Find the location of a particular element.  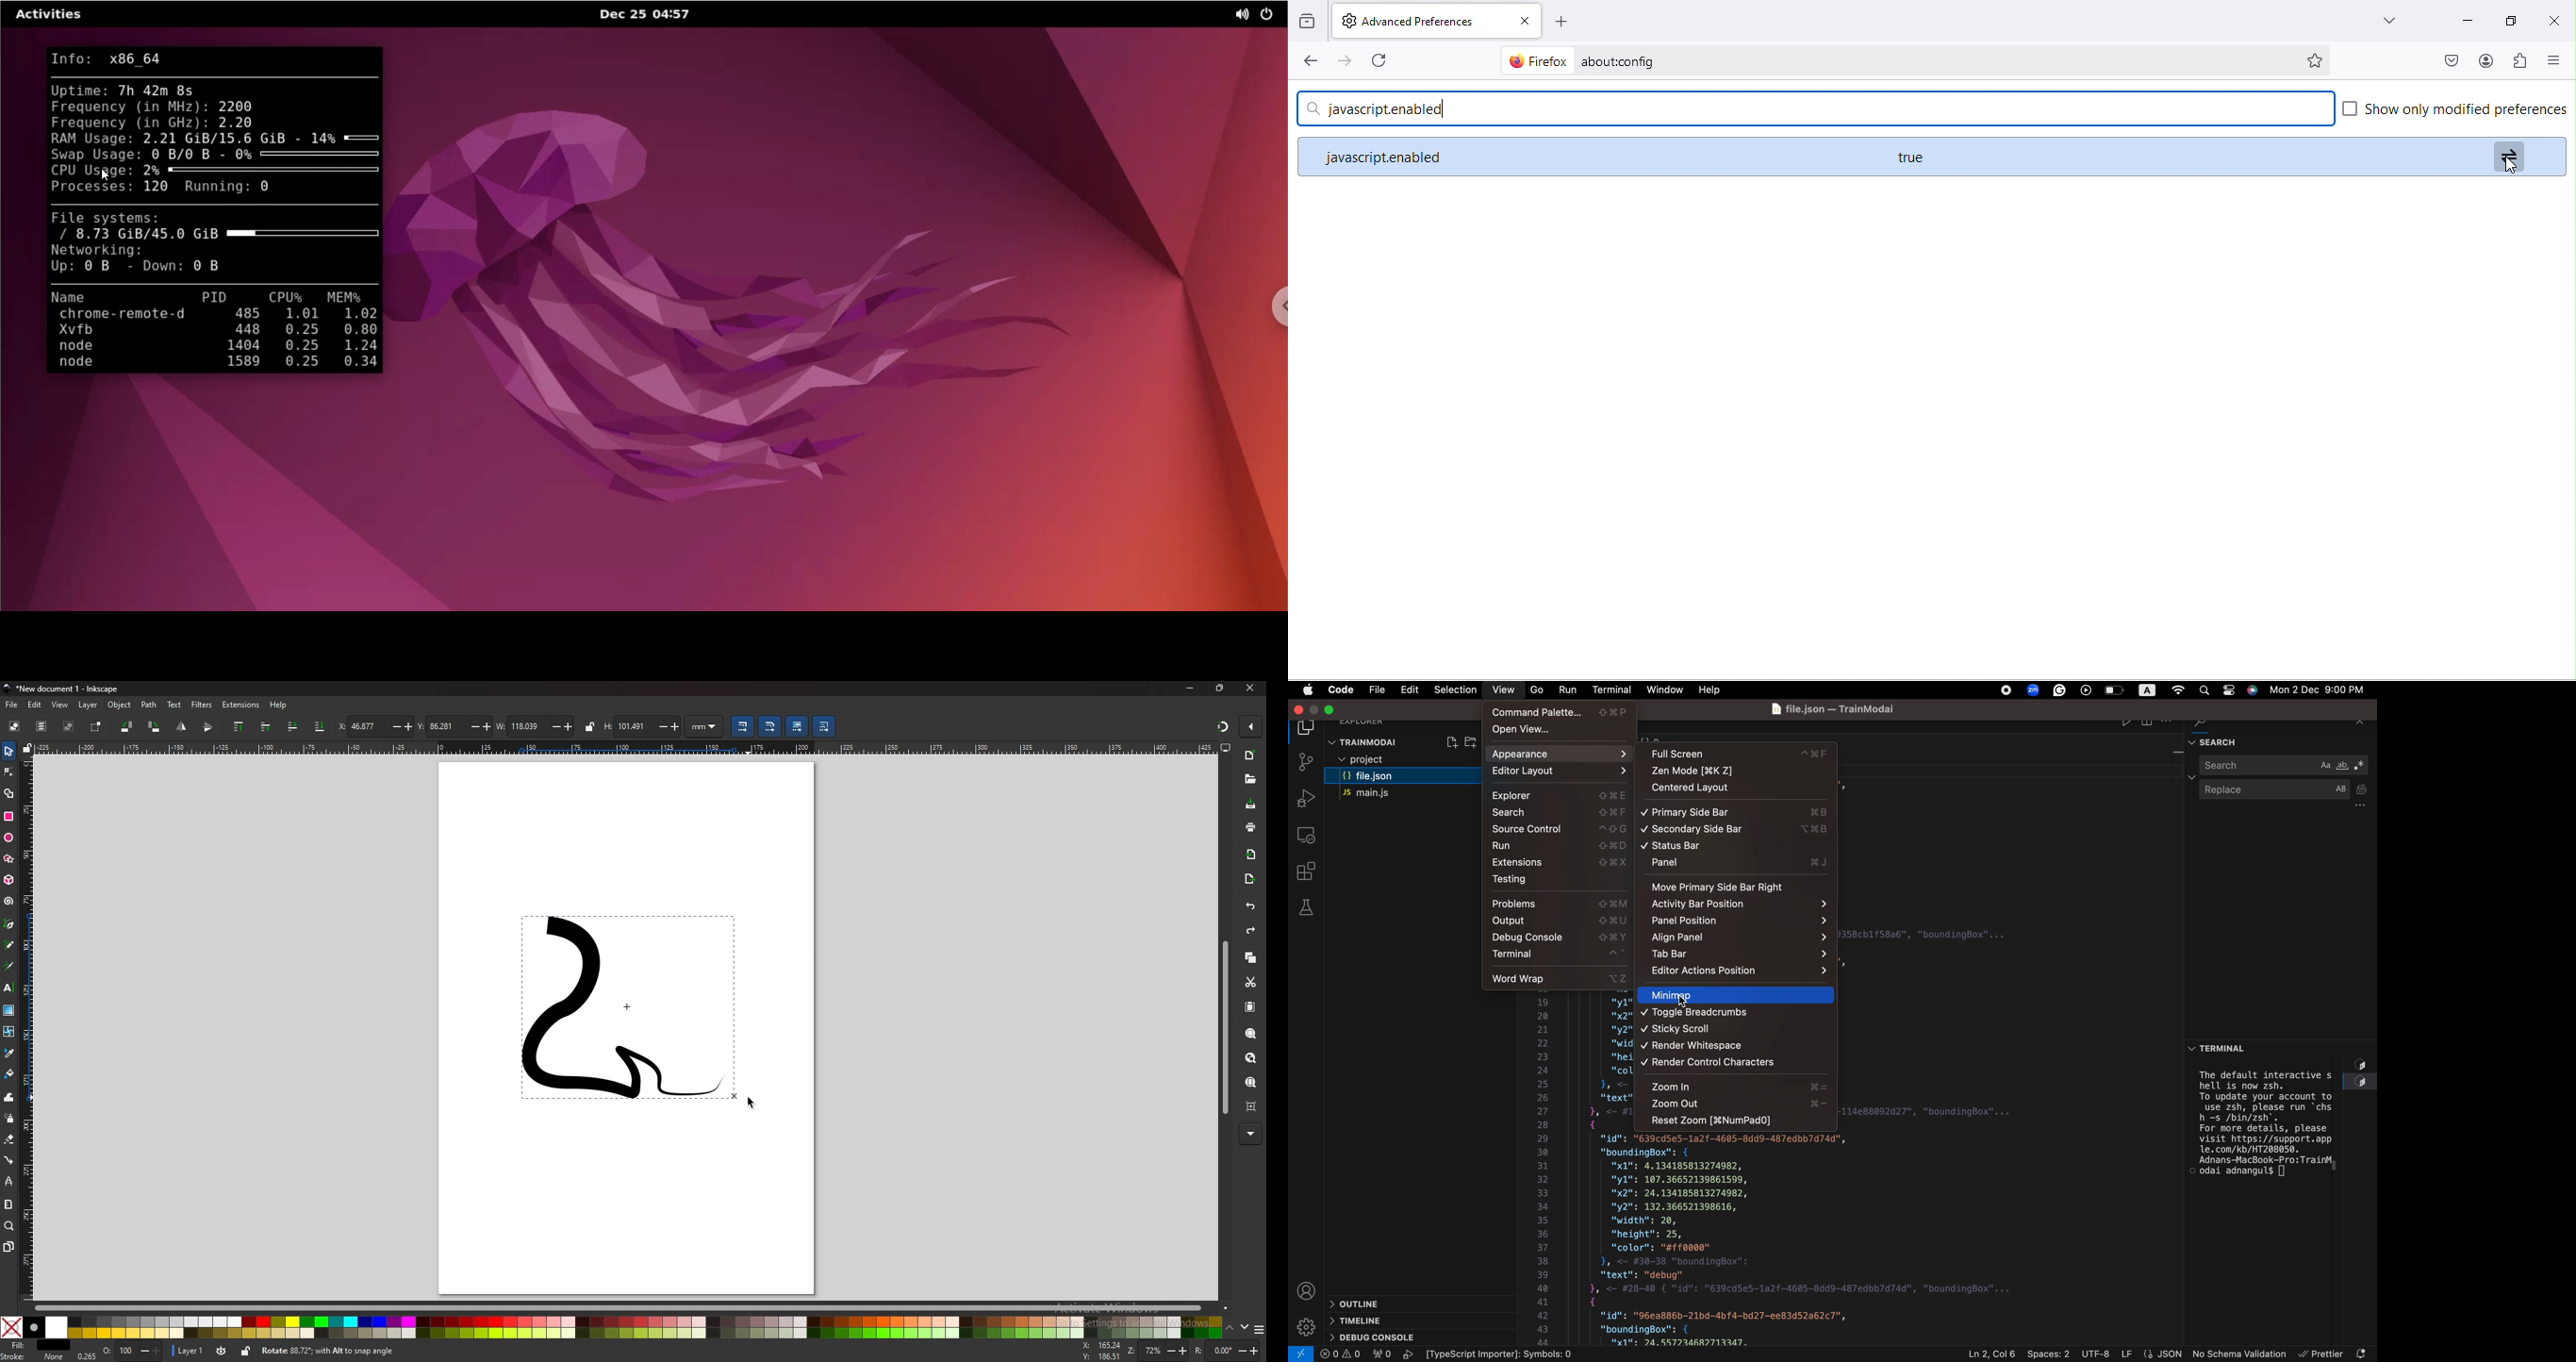

 is located at coordinates (1734, 1062).